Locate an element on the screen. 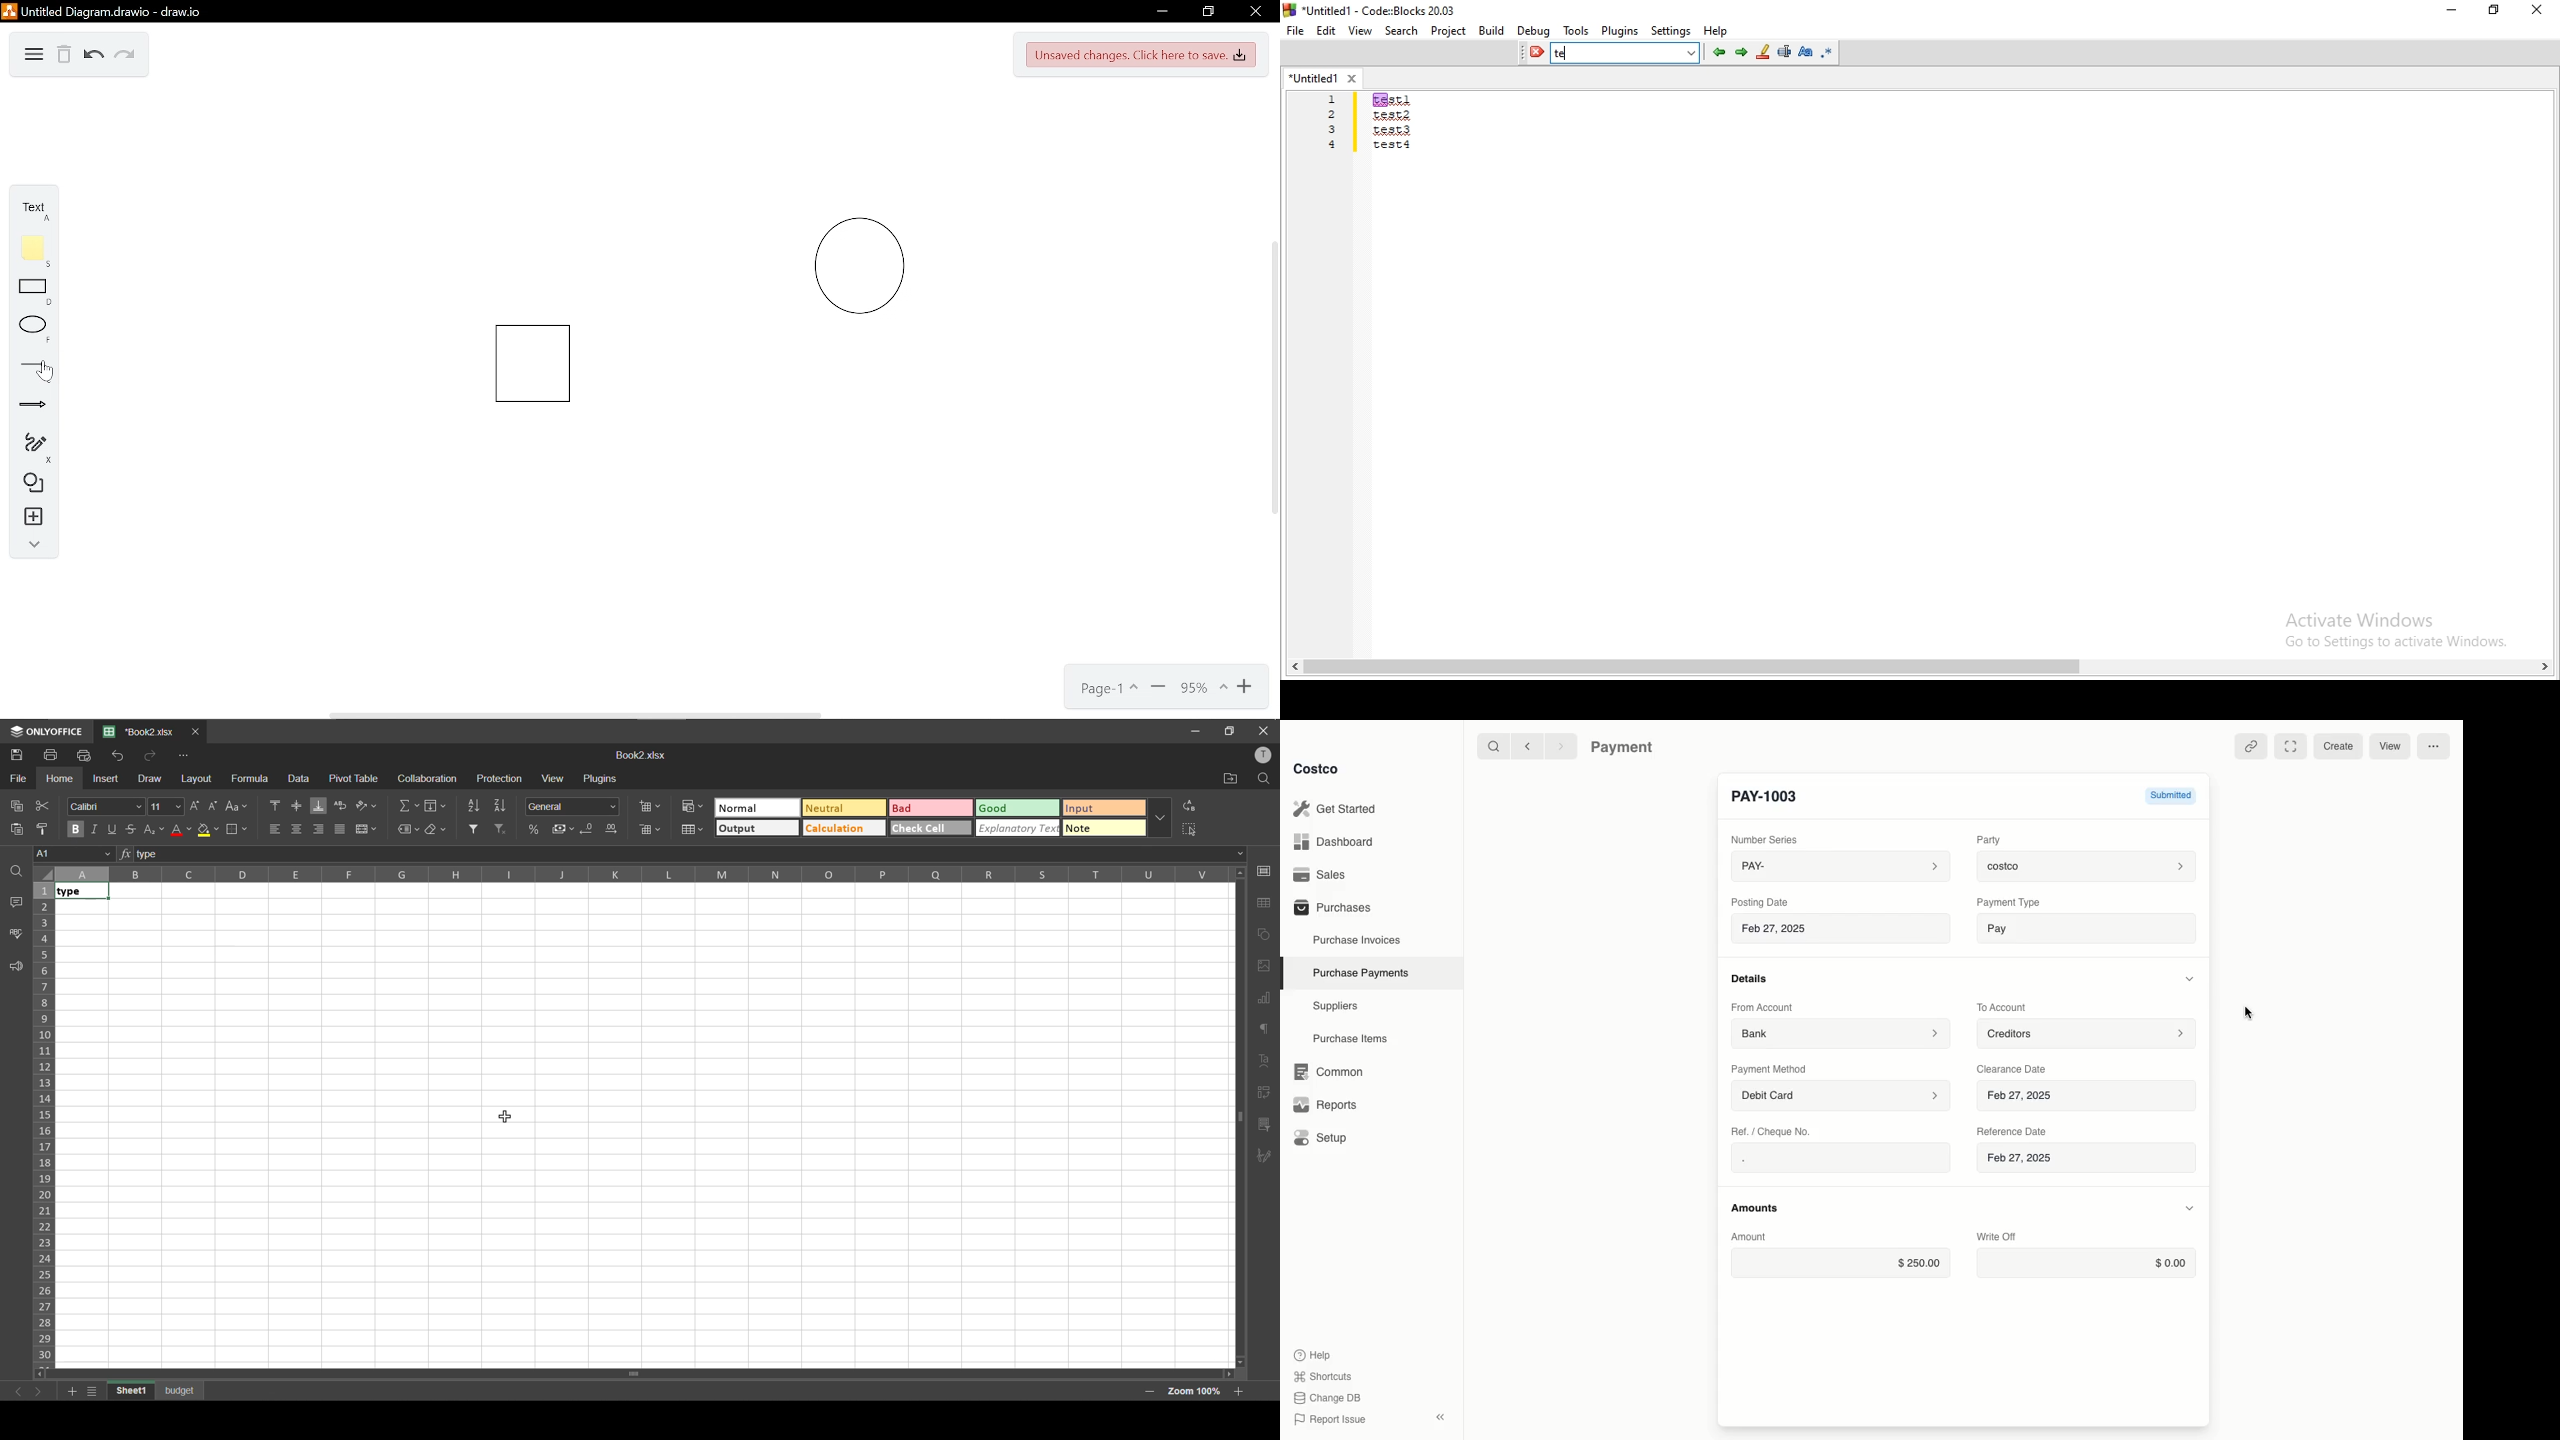  sort descending is located at coordinates (501, 805).